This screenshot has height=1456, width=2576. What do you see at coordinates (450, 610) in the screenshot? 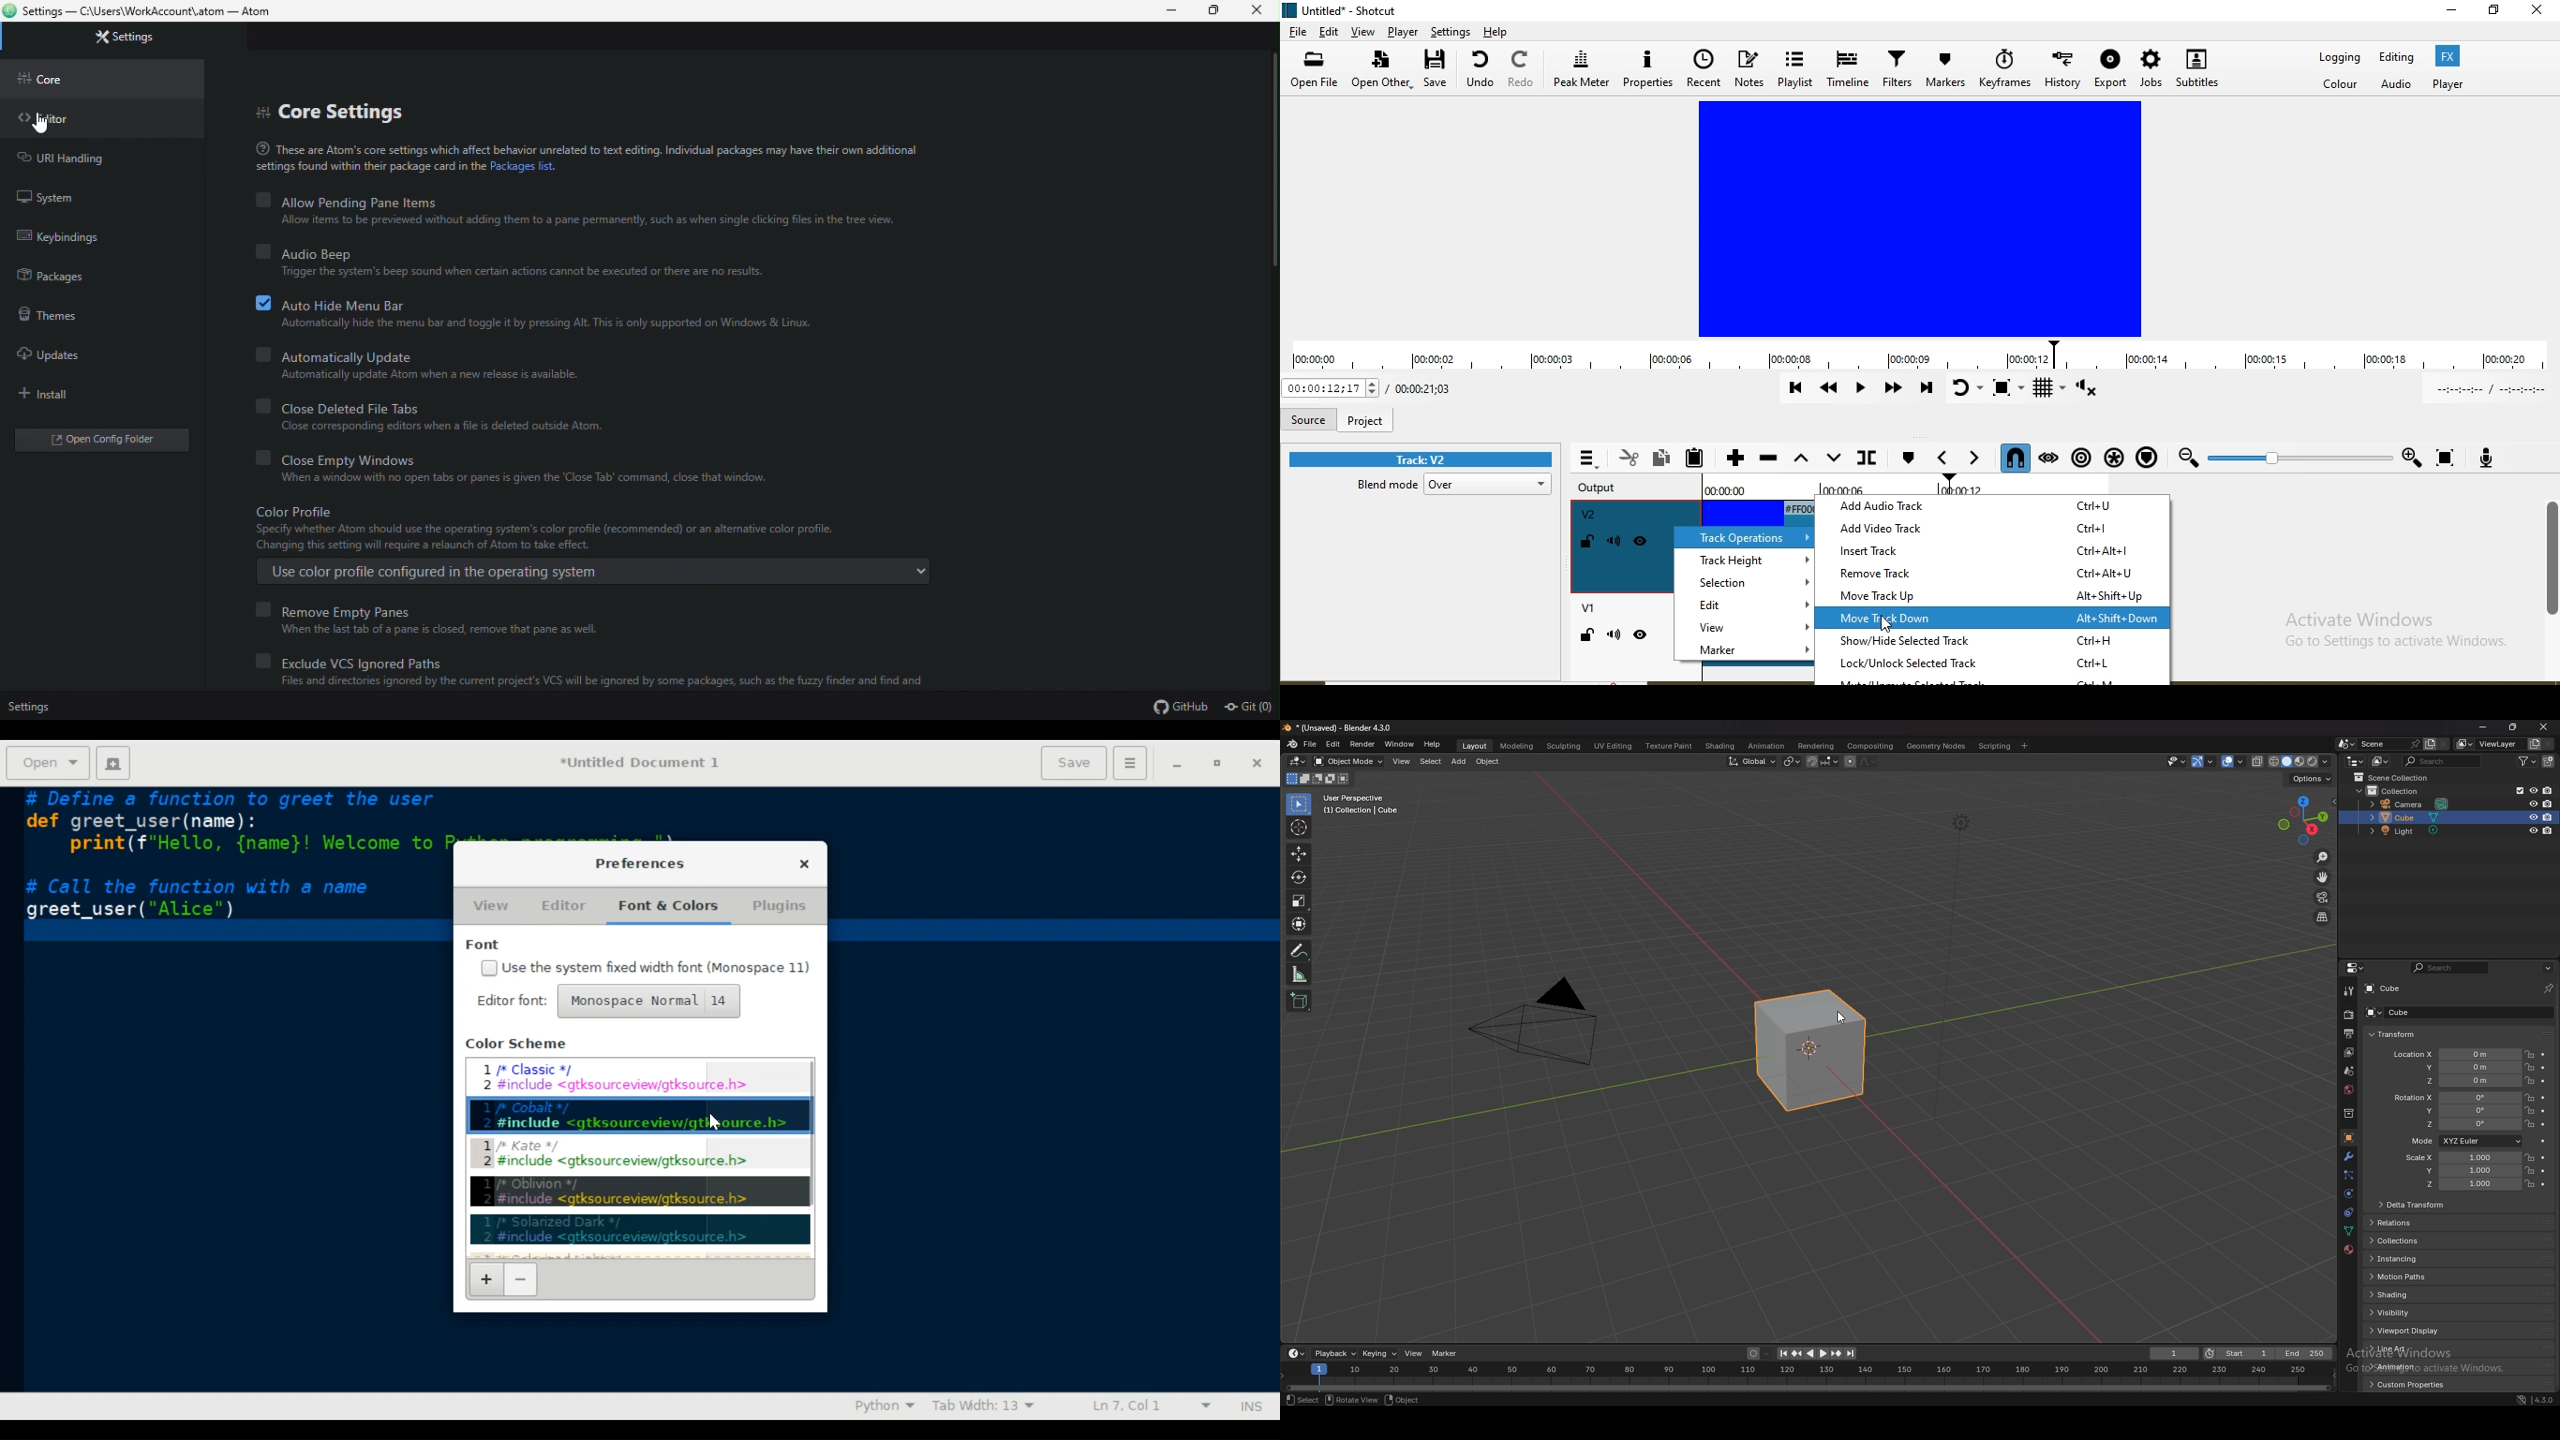
I see `Remove empty panes` at bounding box center [450, 610].